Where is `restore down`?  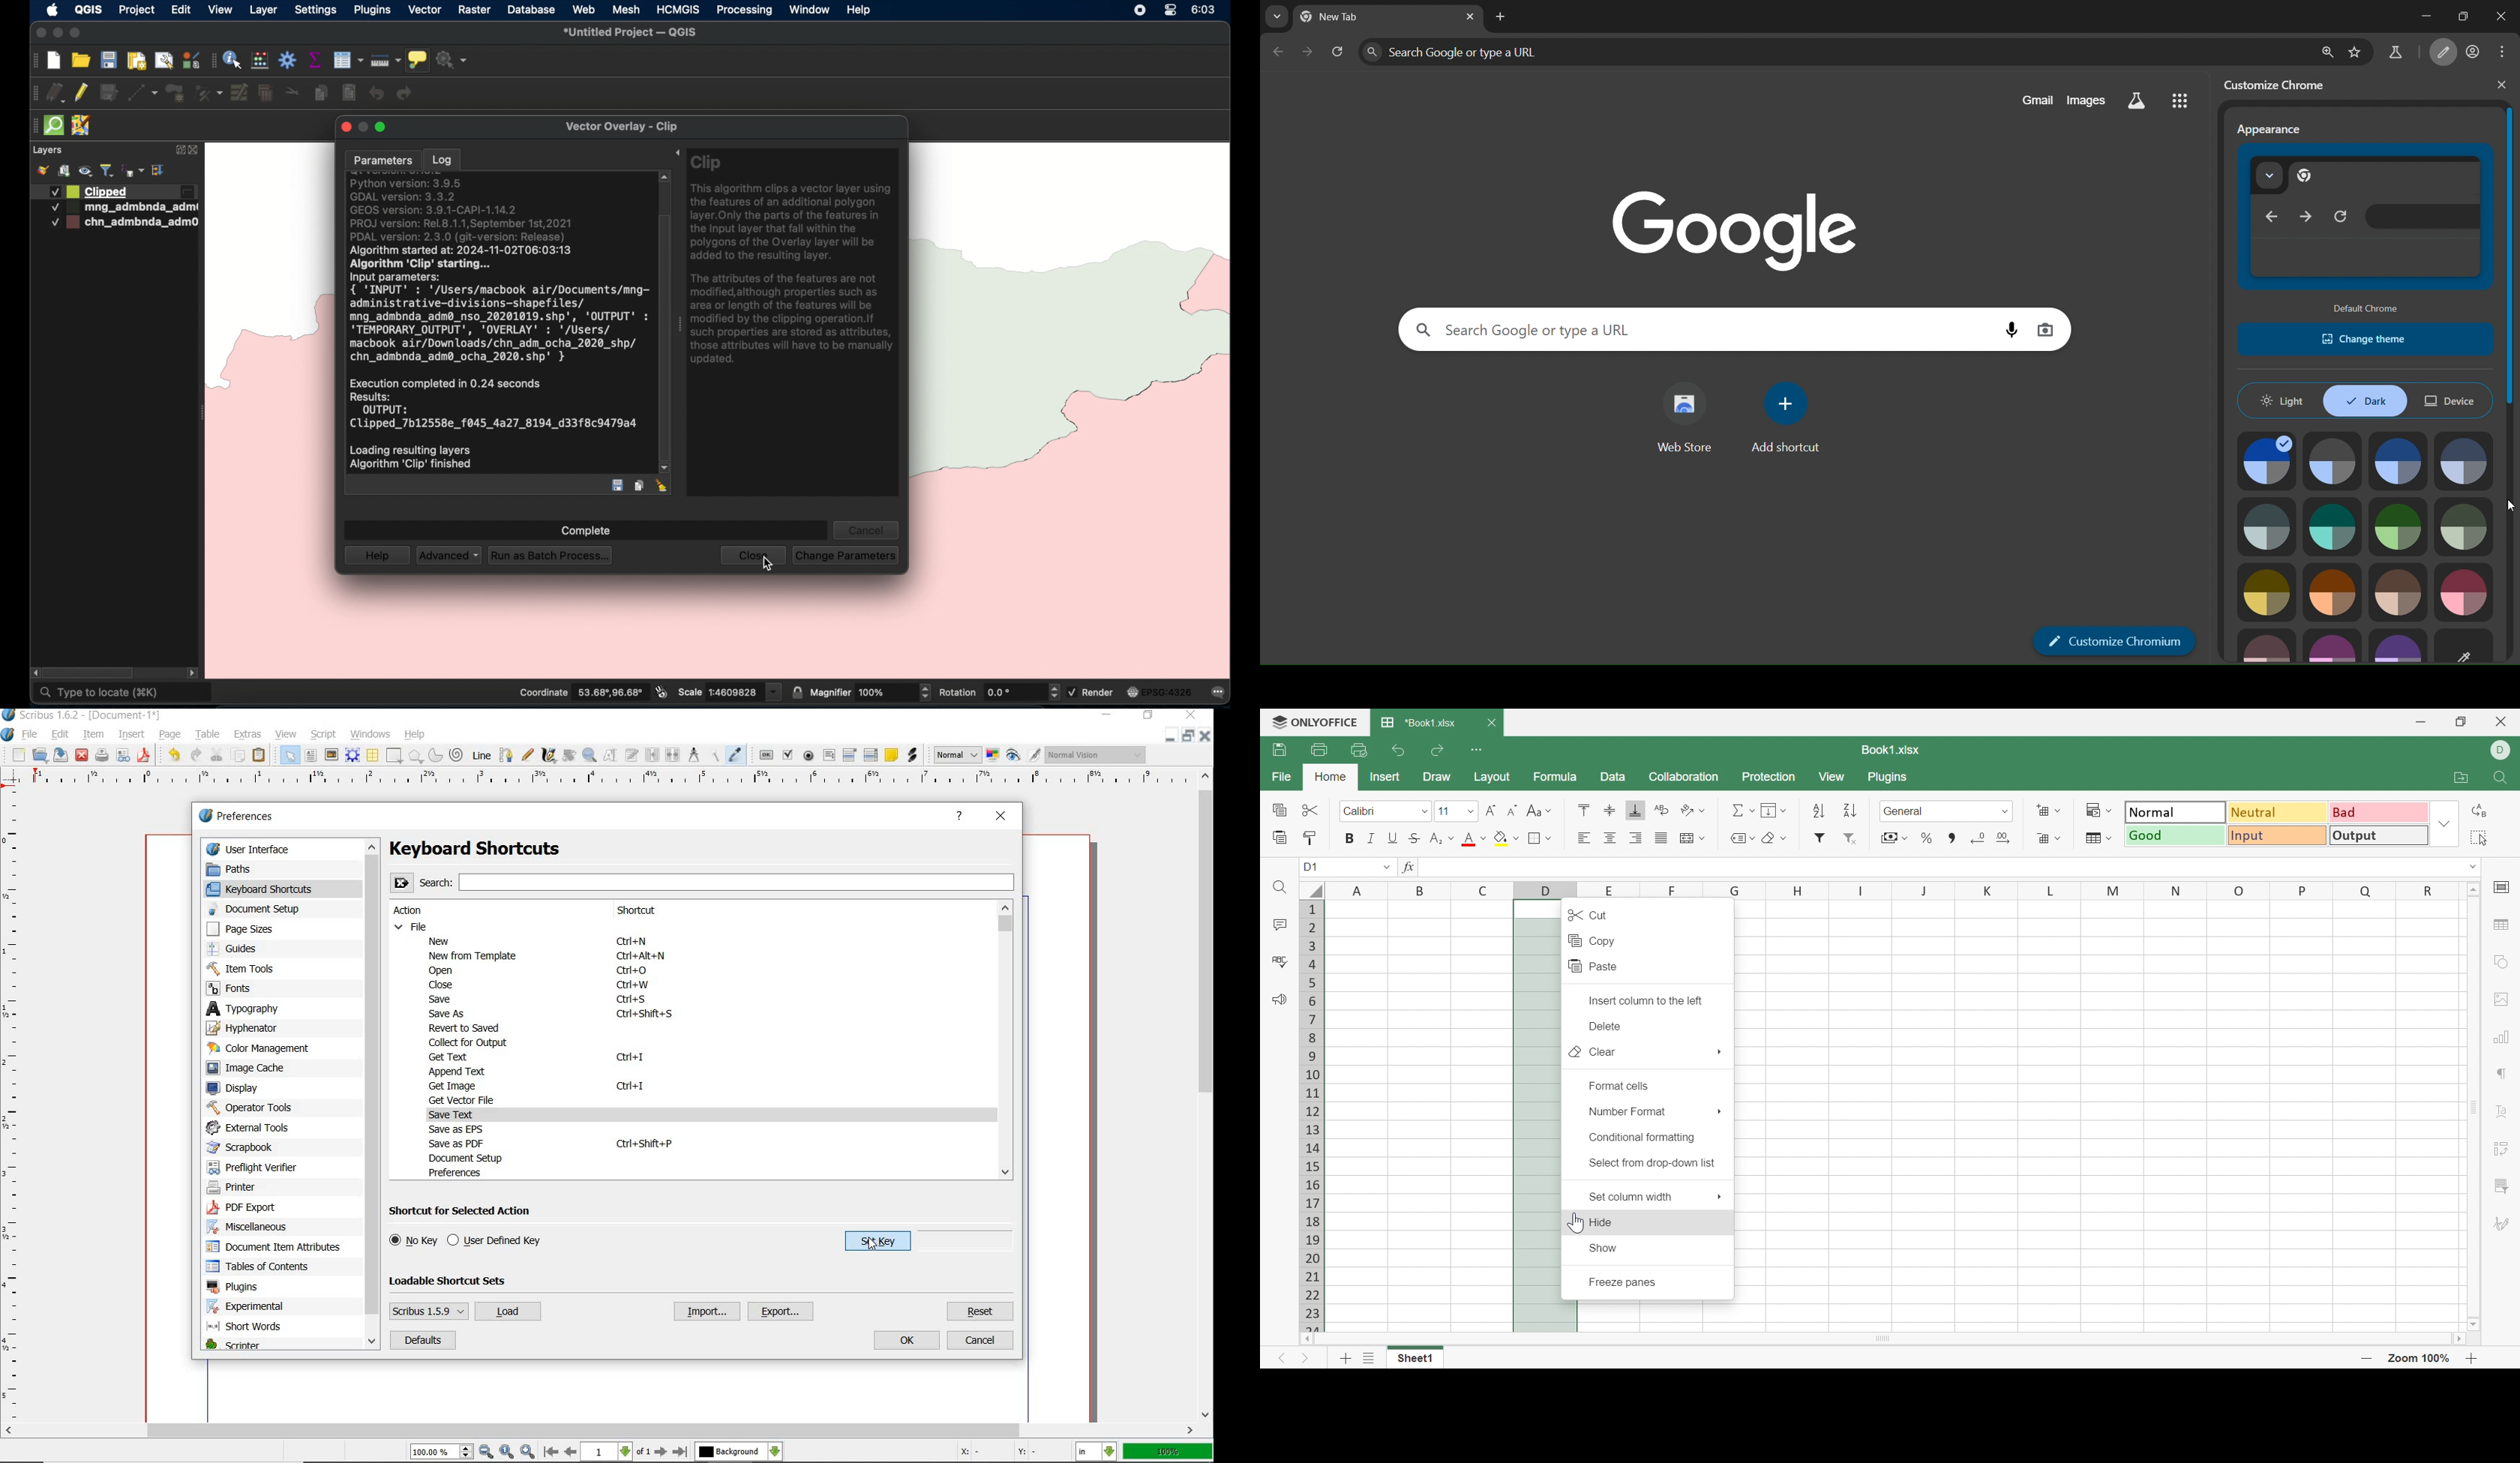
restore down is located at coordinates (2460, 14).